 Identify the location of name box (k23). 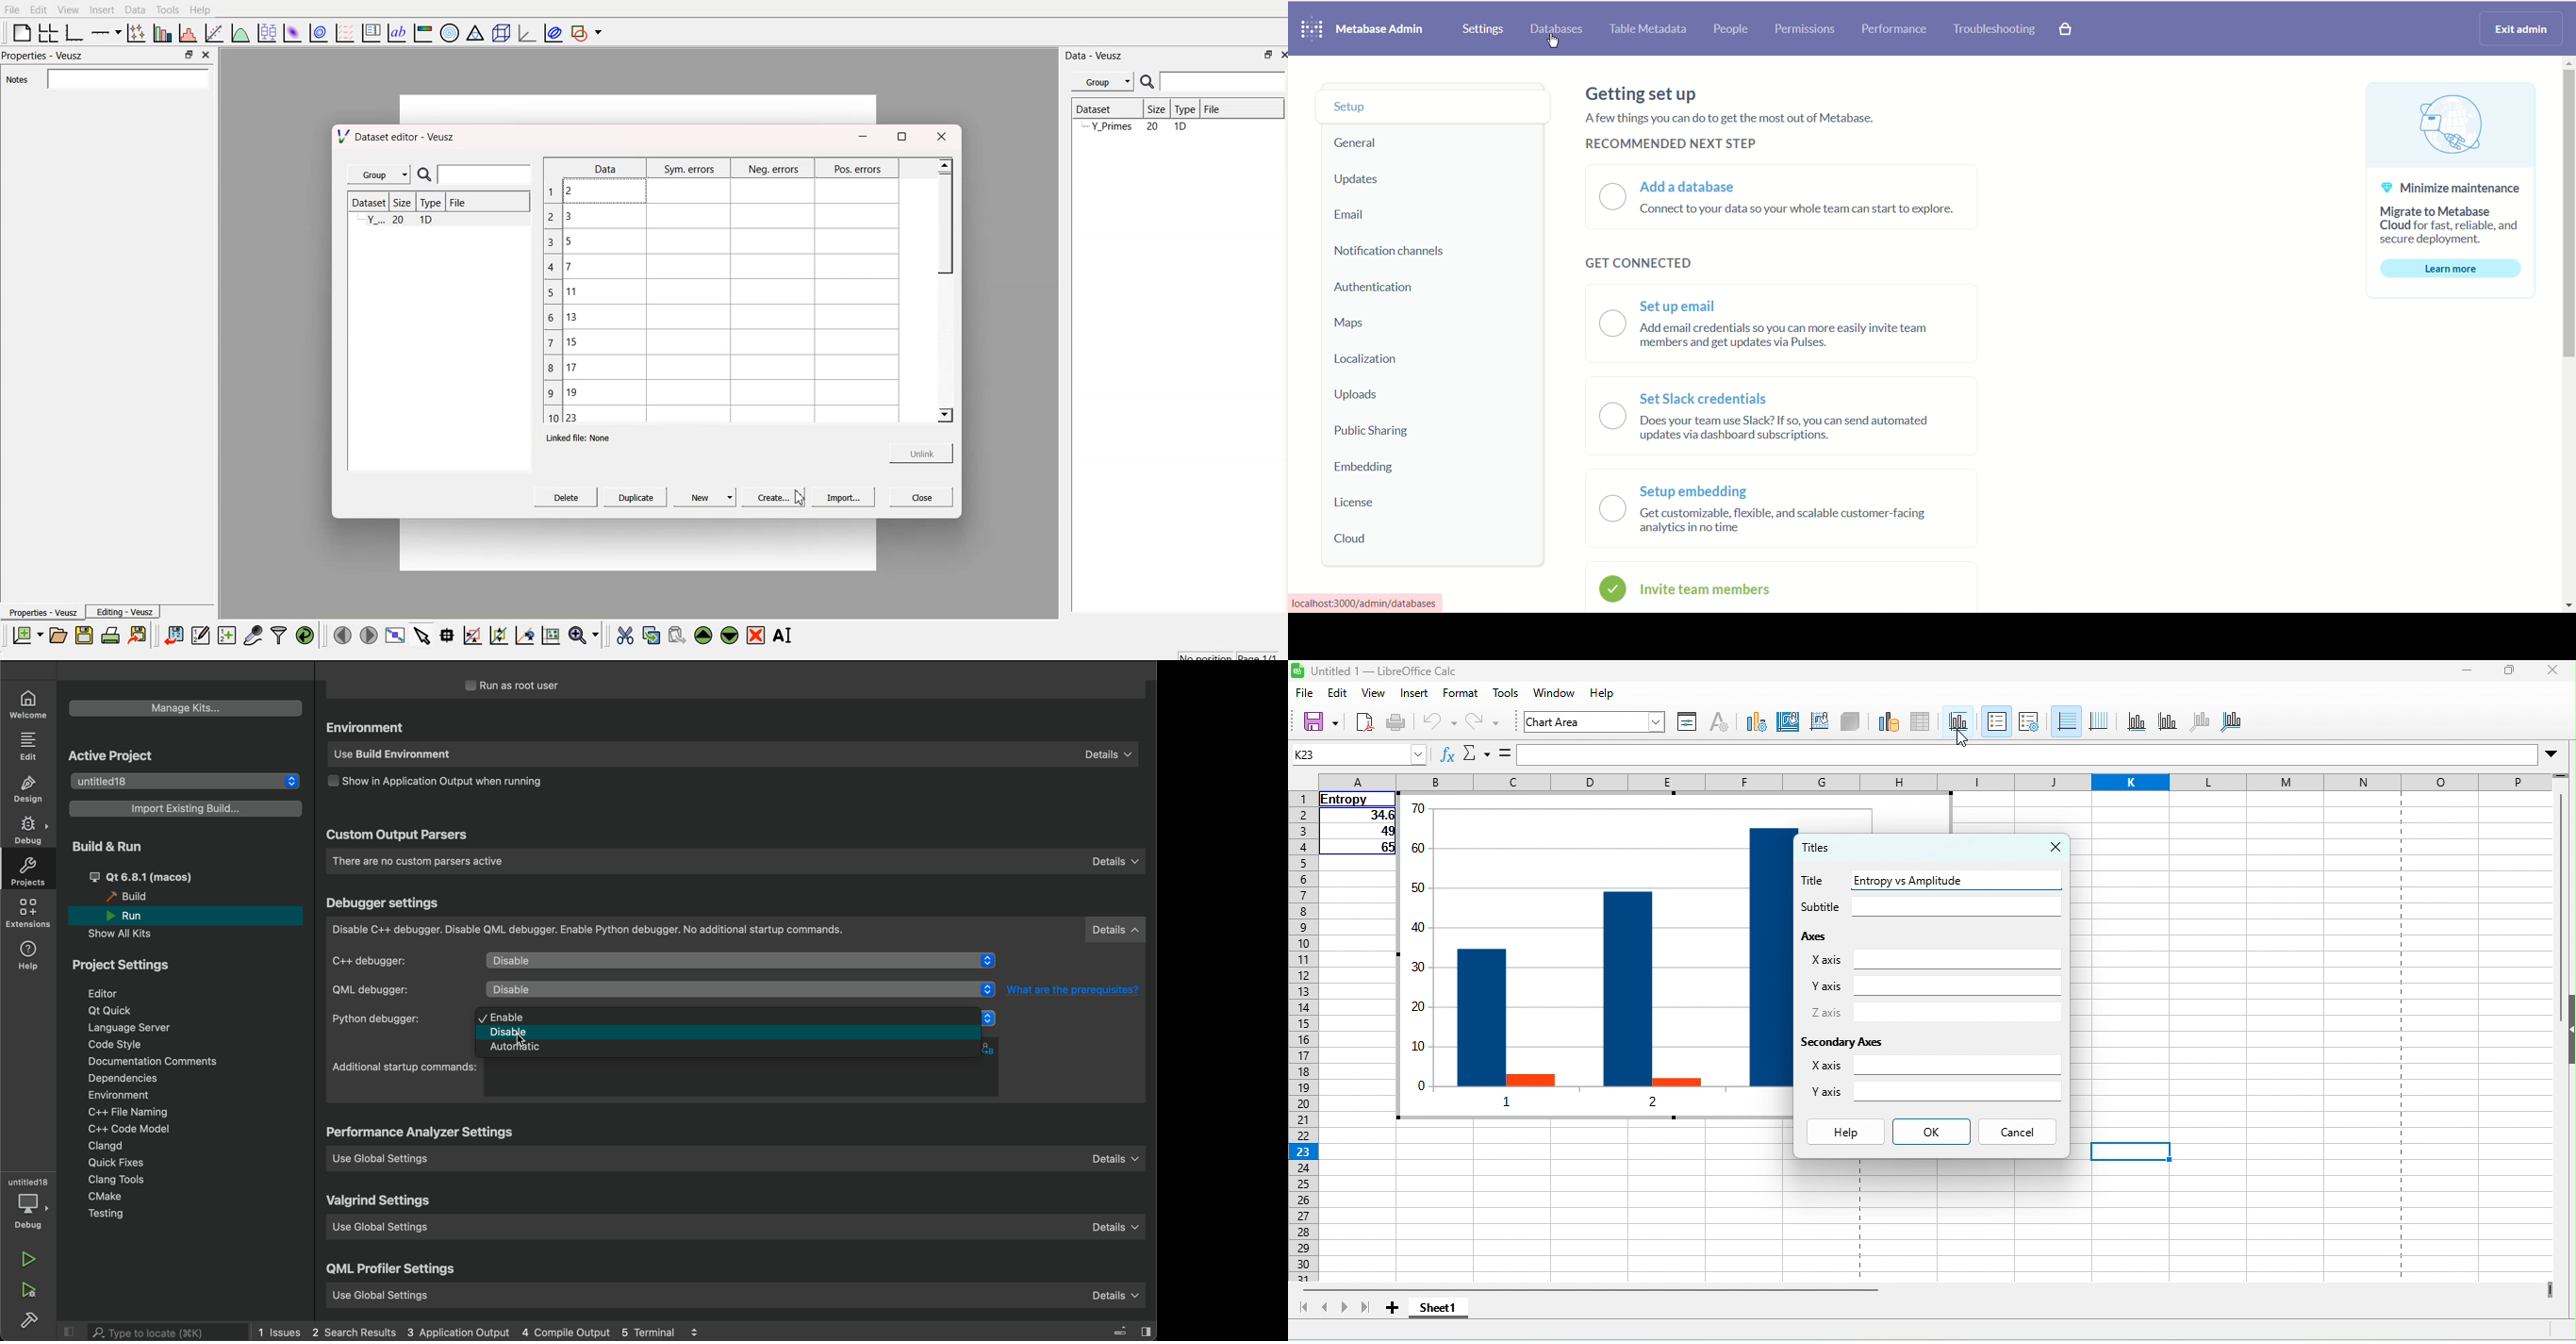
(1358, 753).